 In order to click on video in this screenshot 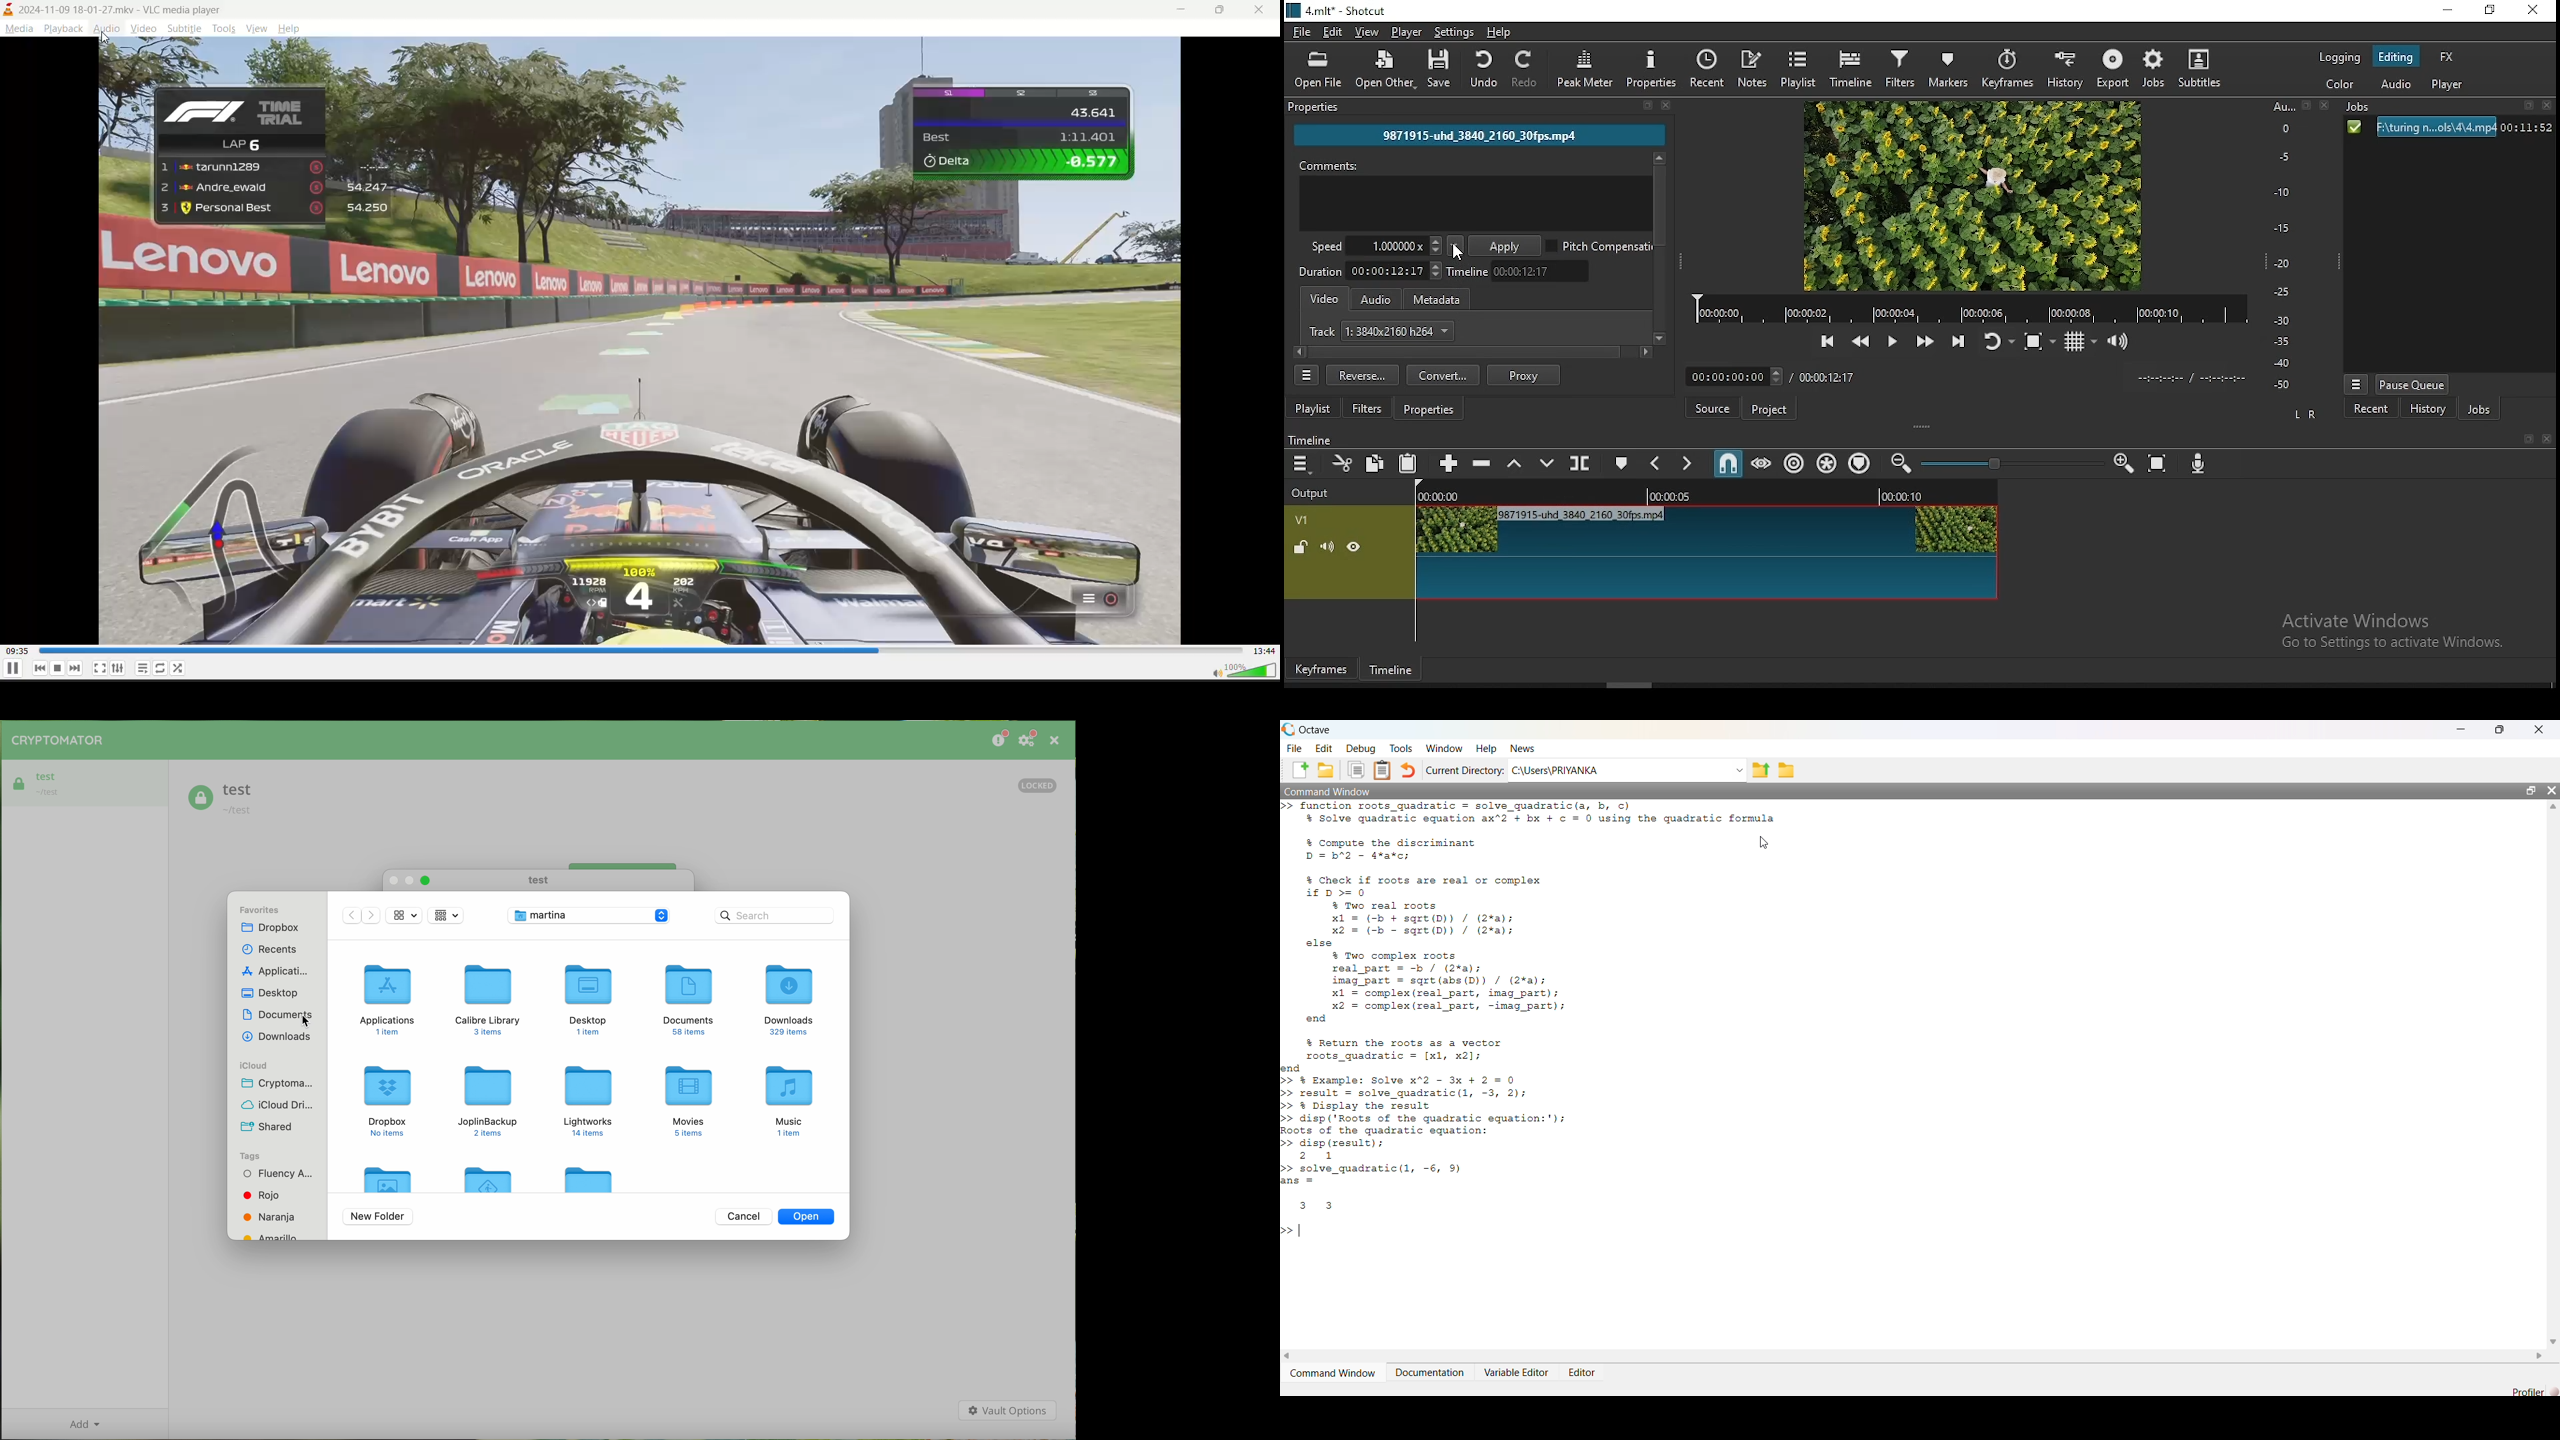, I will do `click(143, 29)`.